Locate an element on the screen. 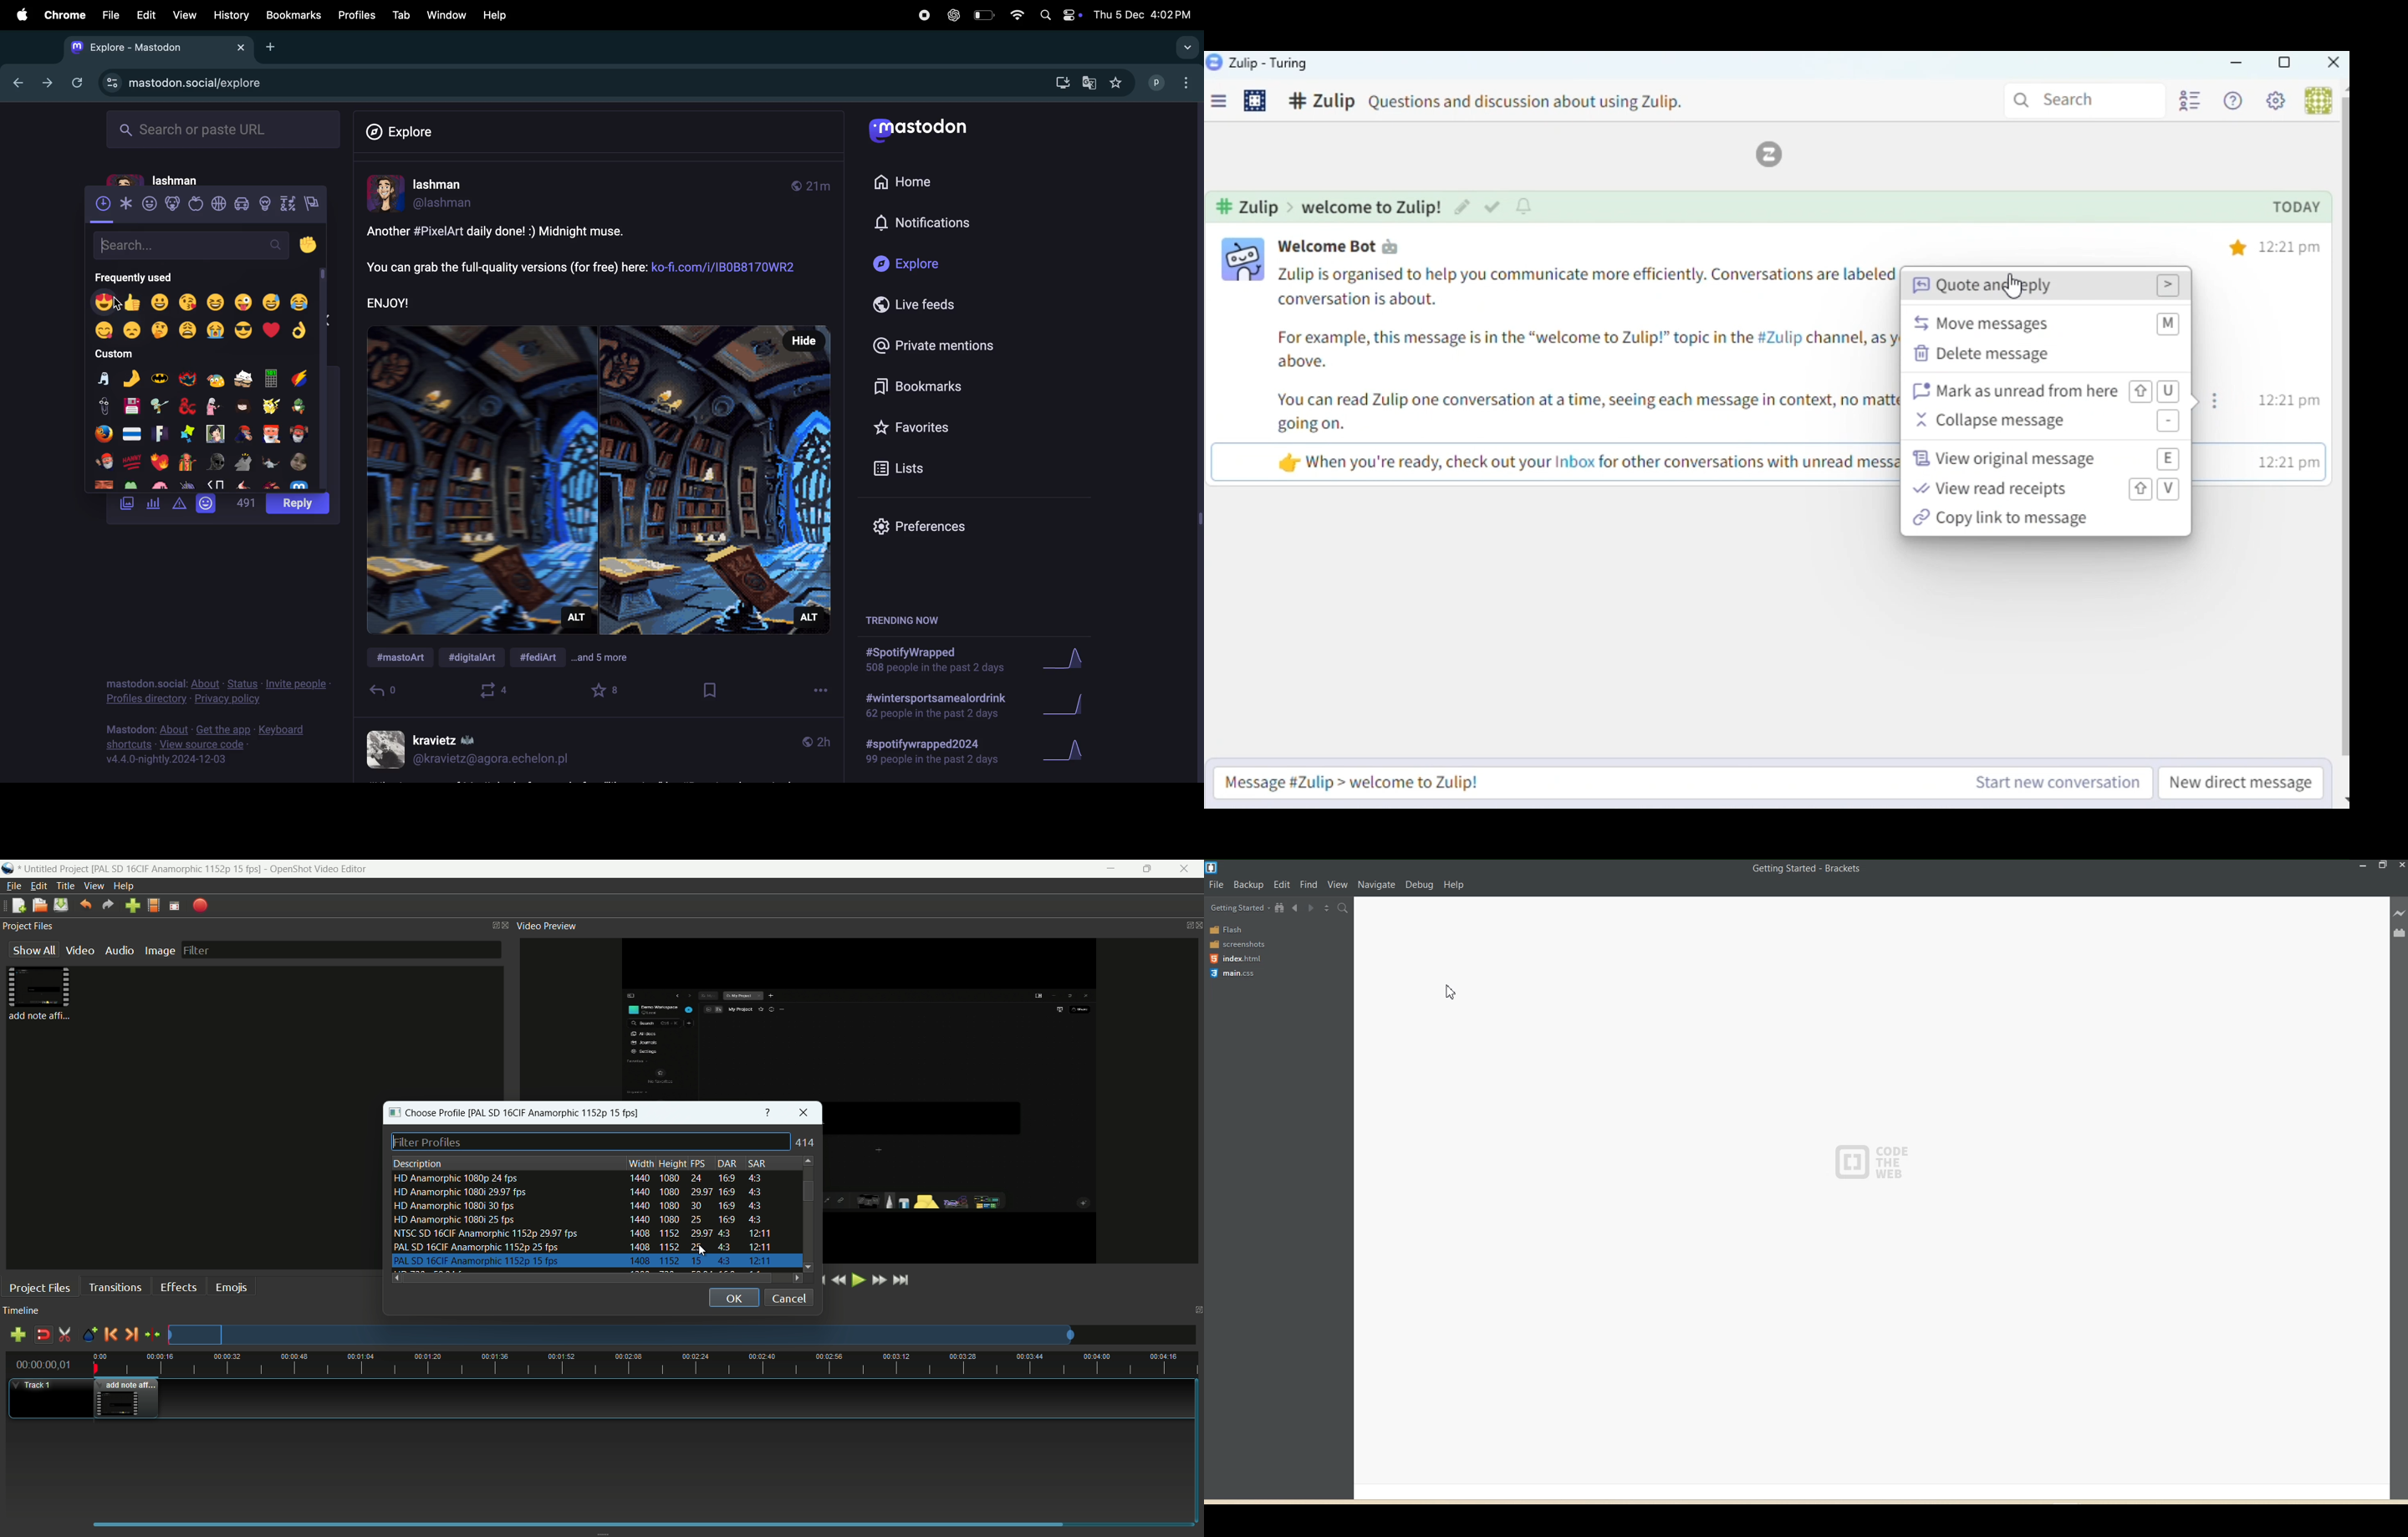 Image resolution: width=2408 pixels, height=1540 pixels. Quote and Reply is located at coordinates (2048, 286).